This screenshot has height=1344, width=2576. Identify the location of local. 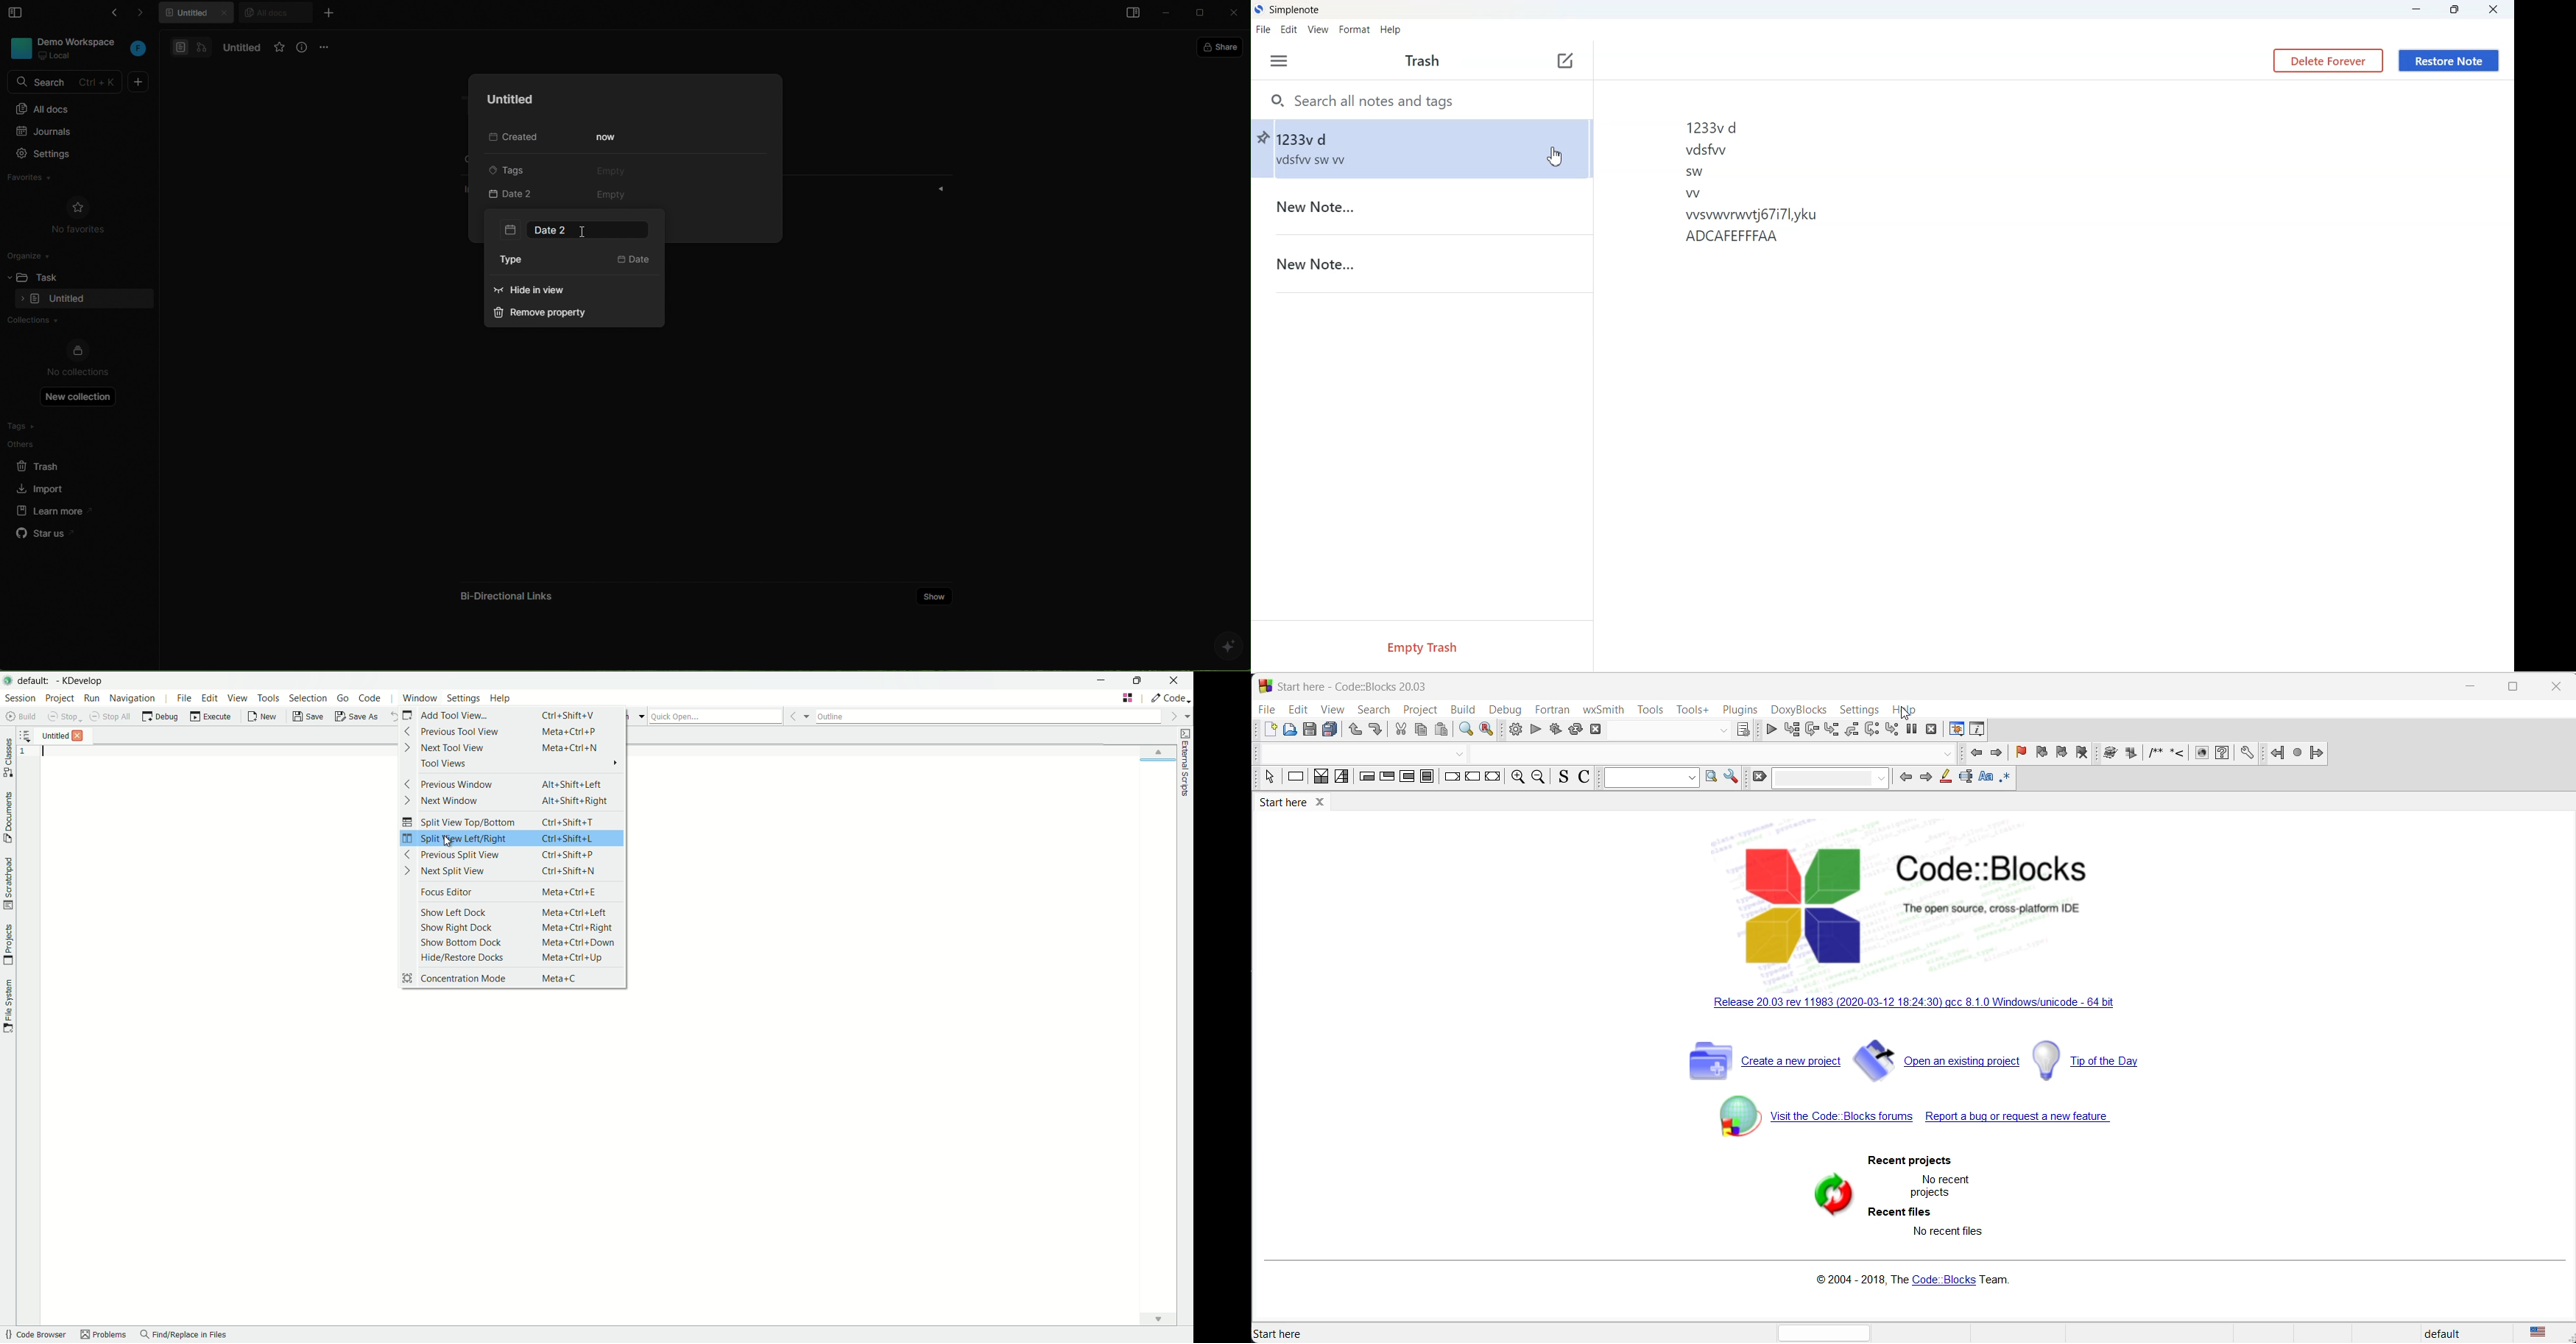
(56, 56).